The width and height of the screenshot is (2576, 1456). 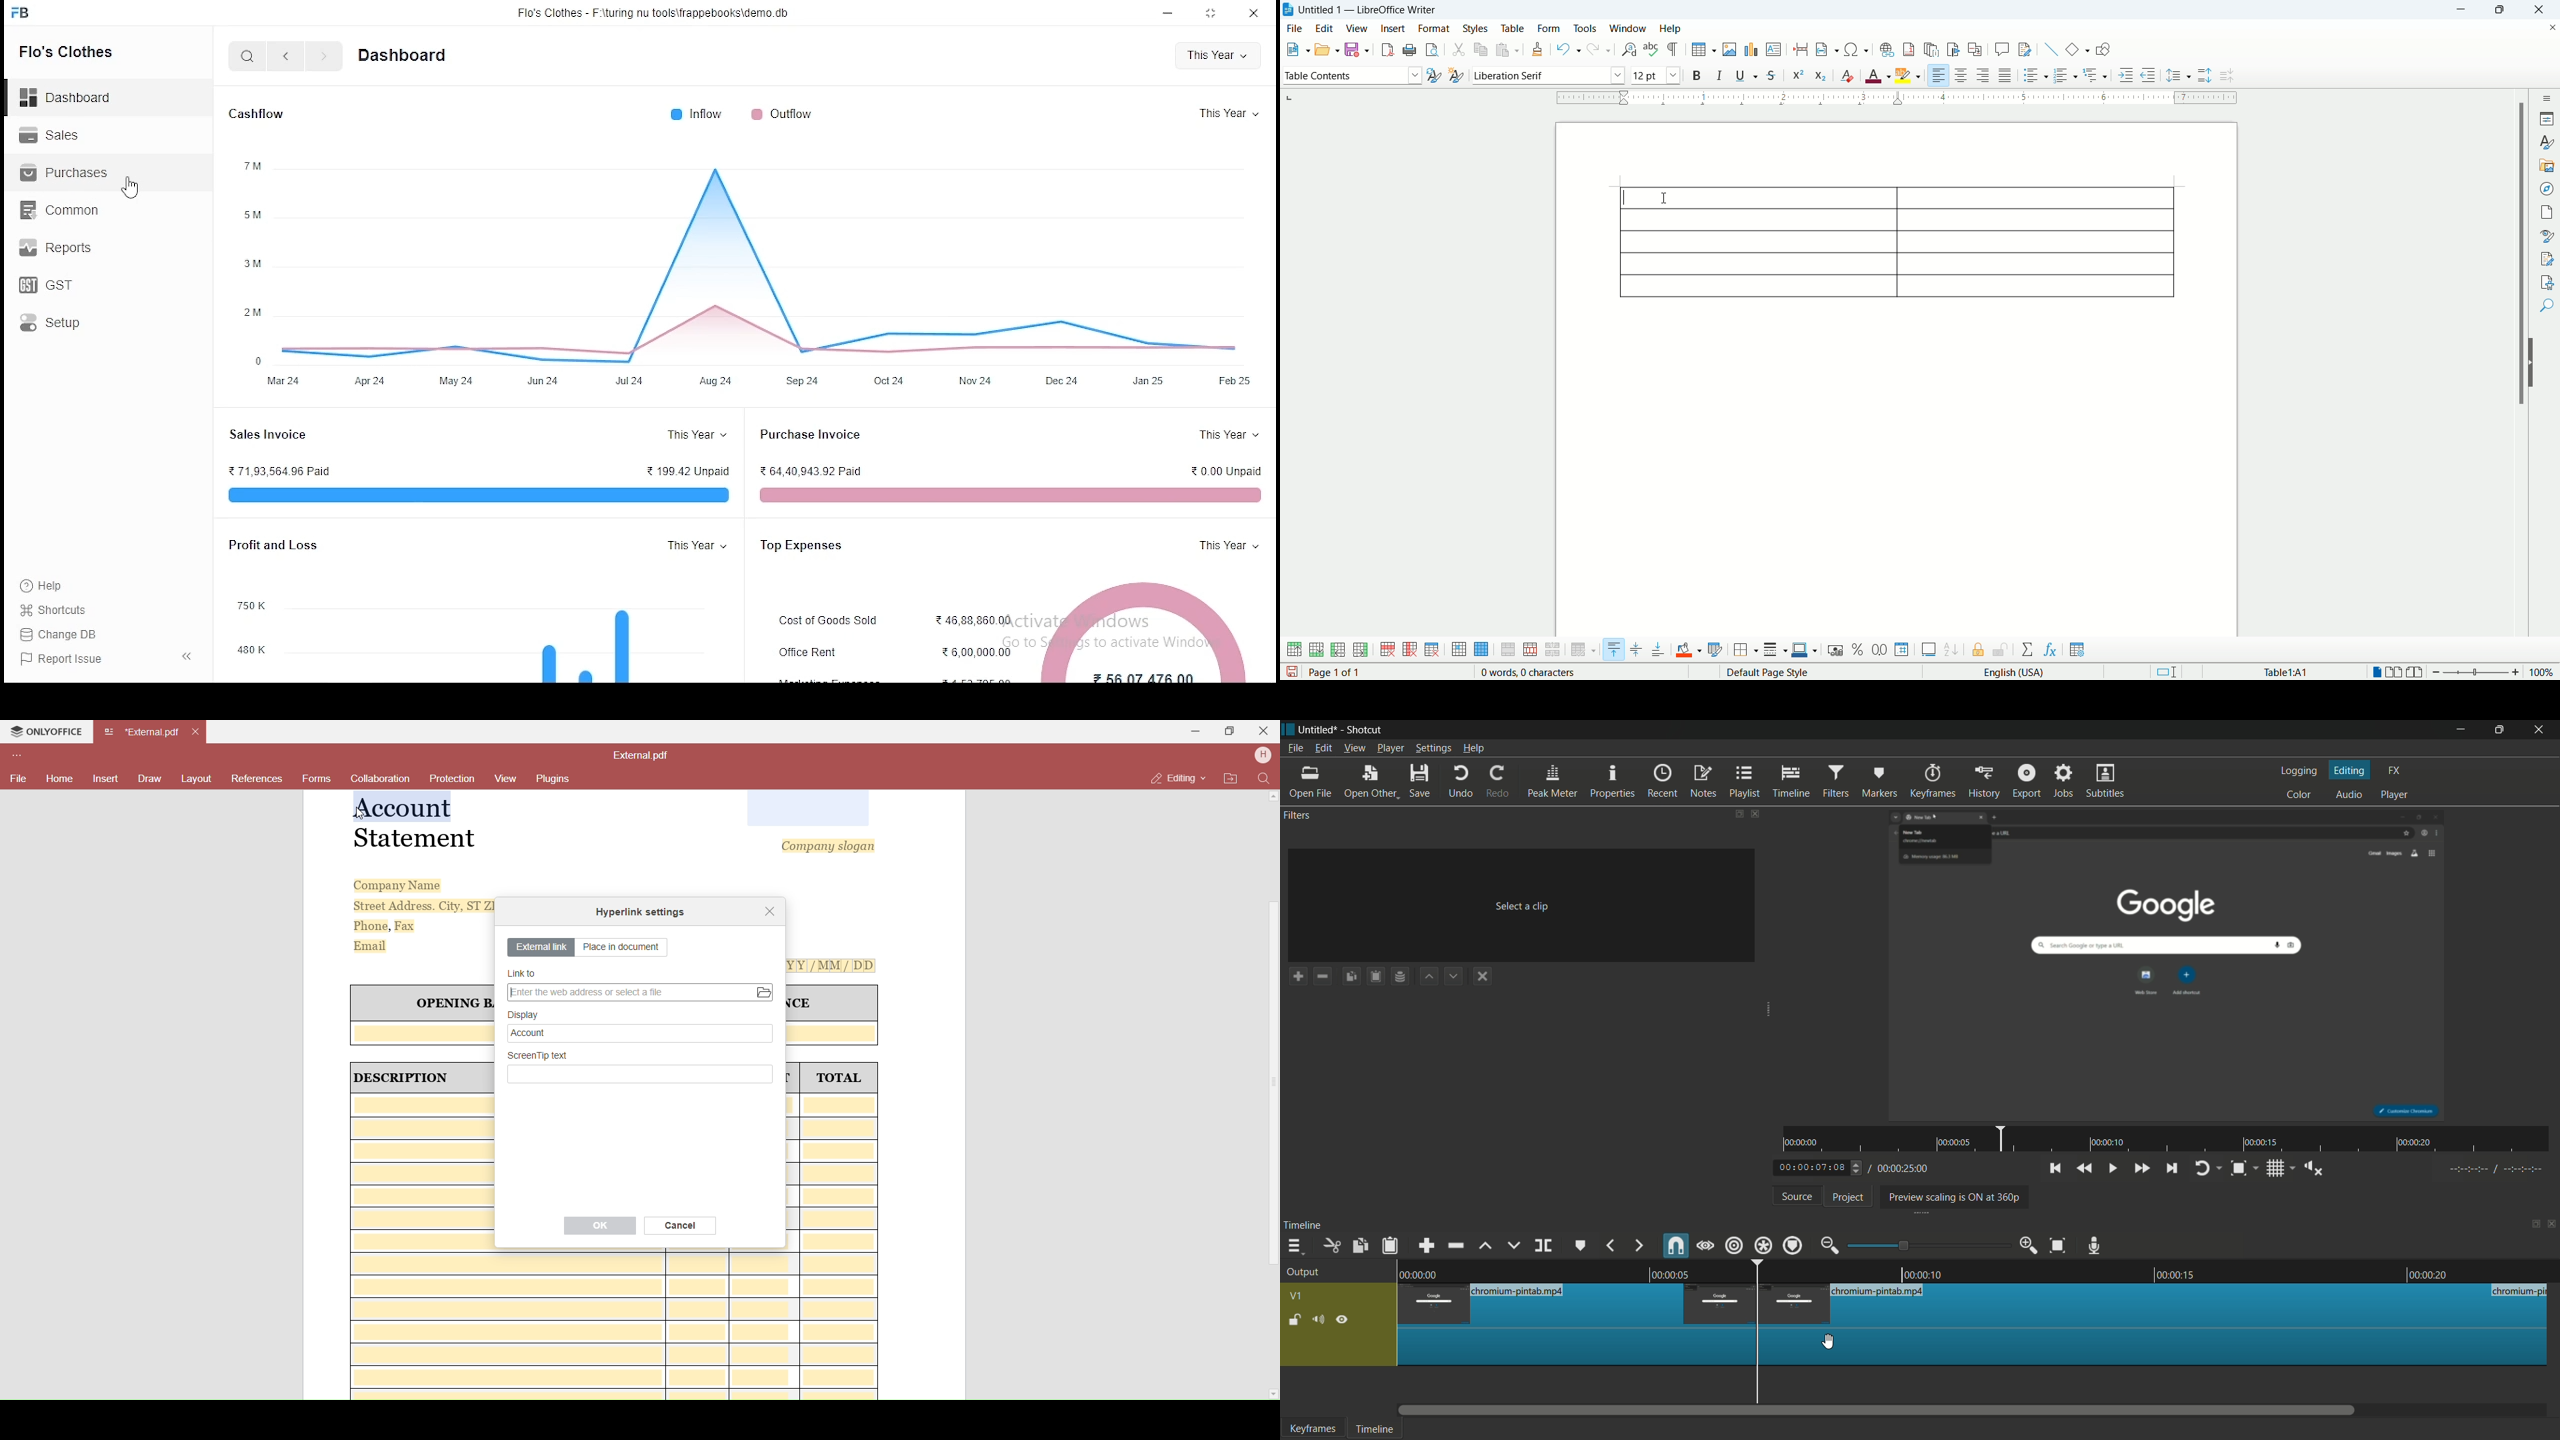 I want to click on single page view, so click(x=2375, y=672).